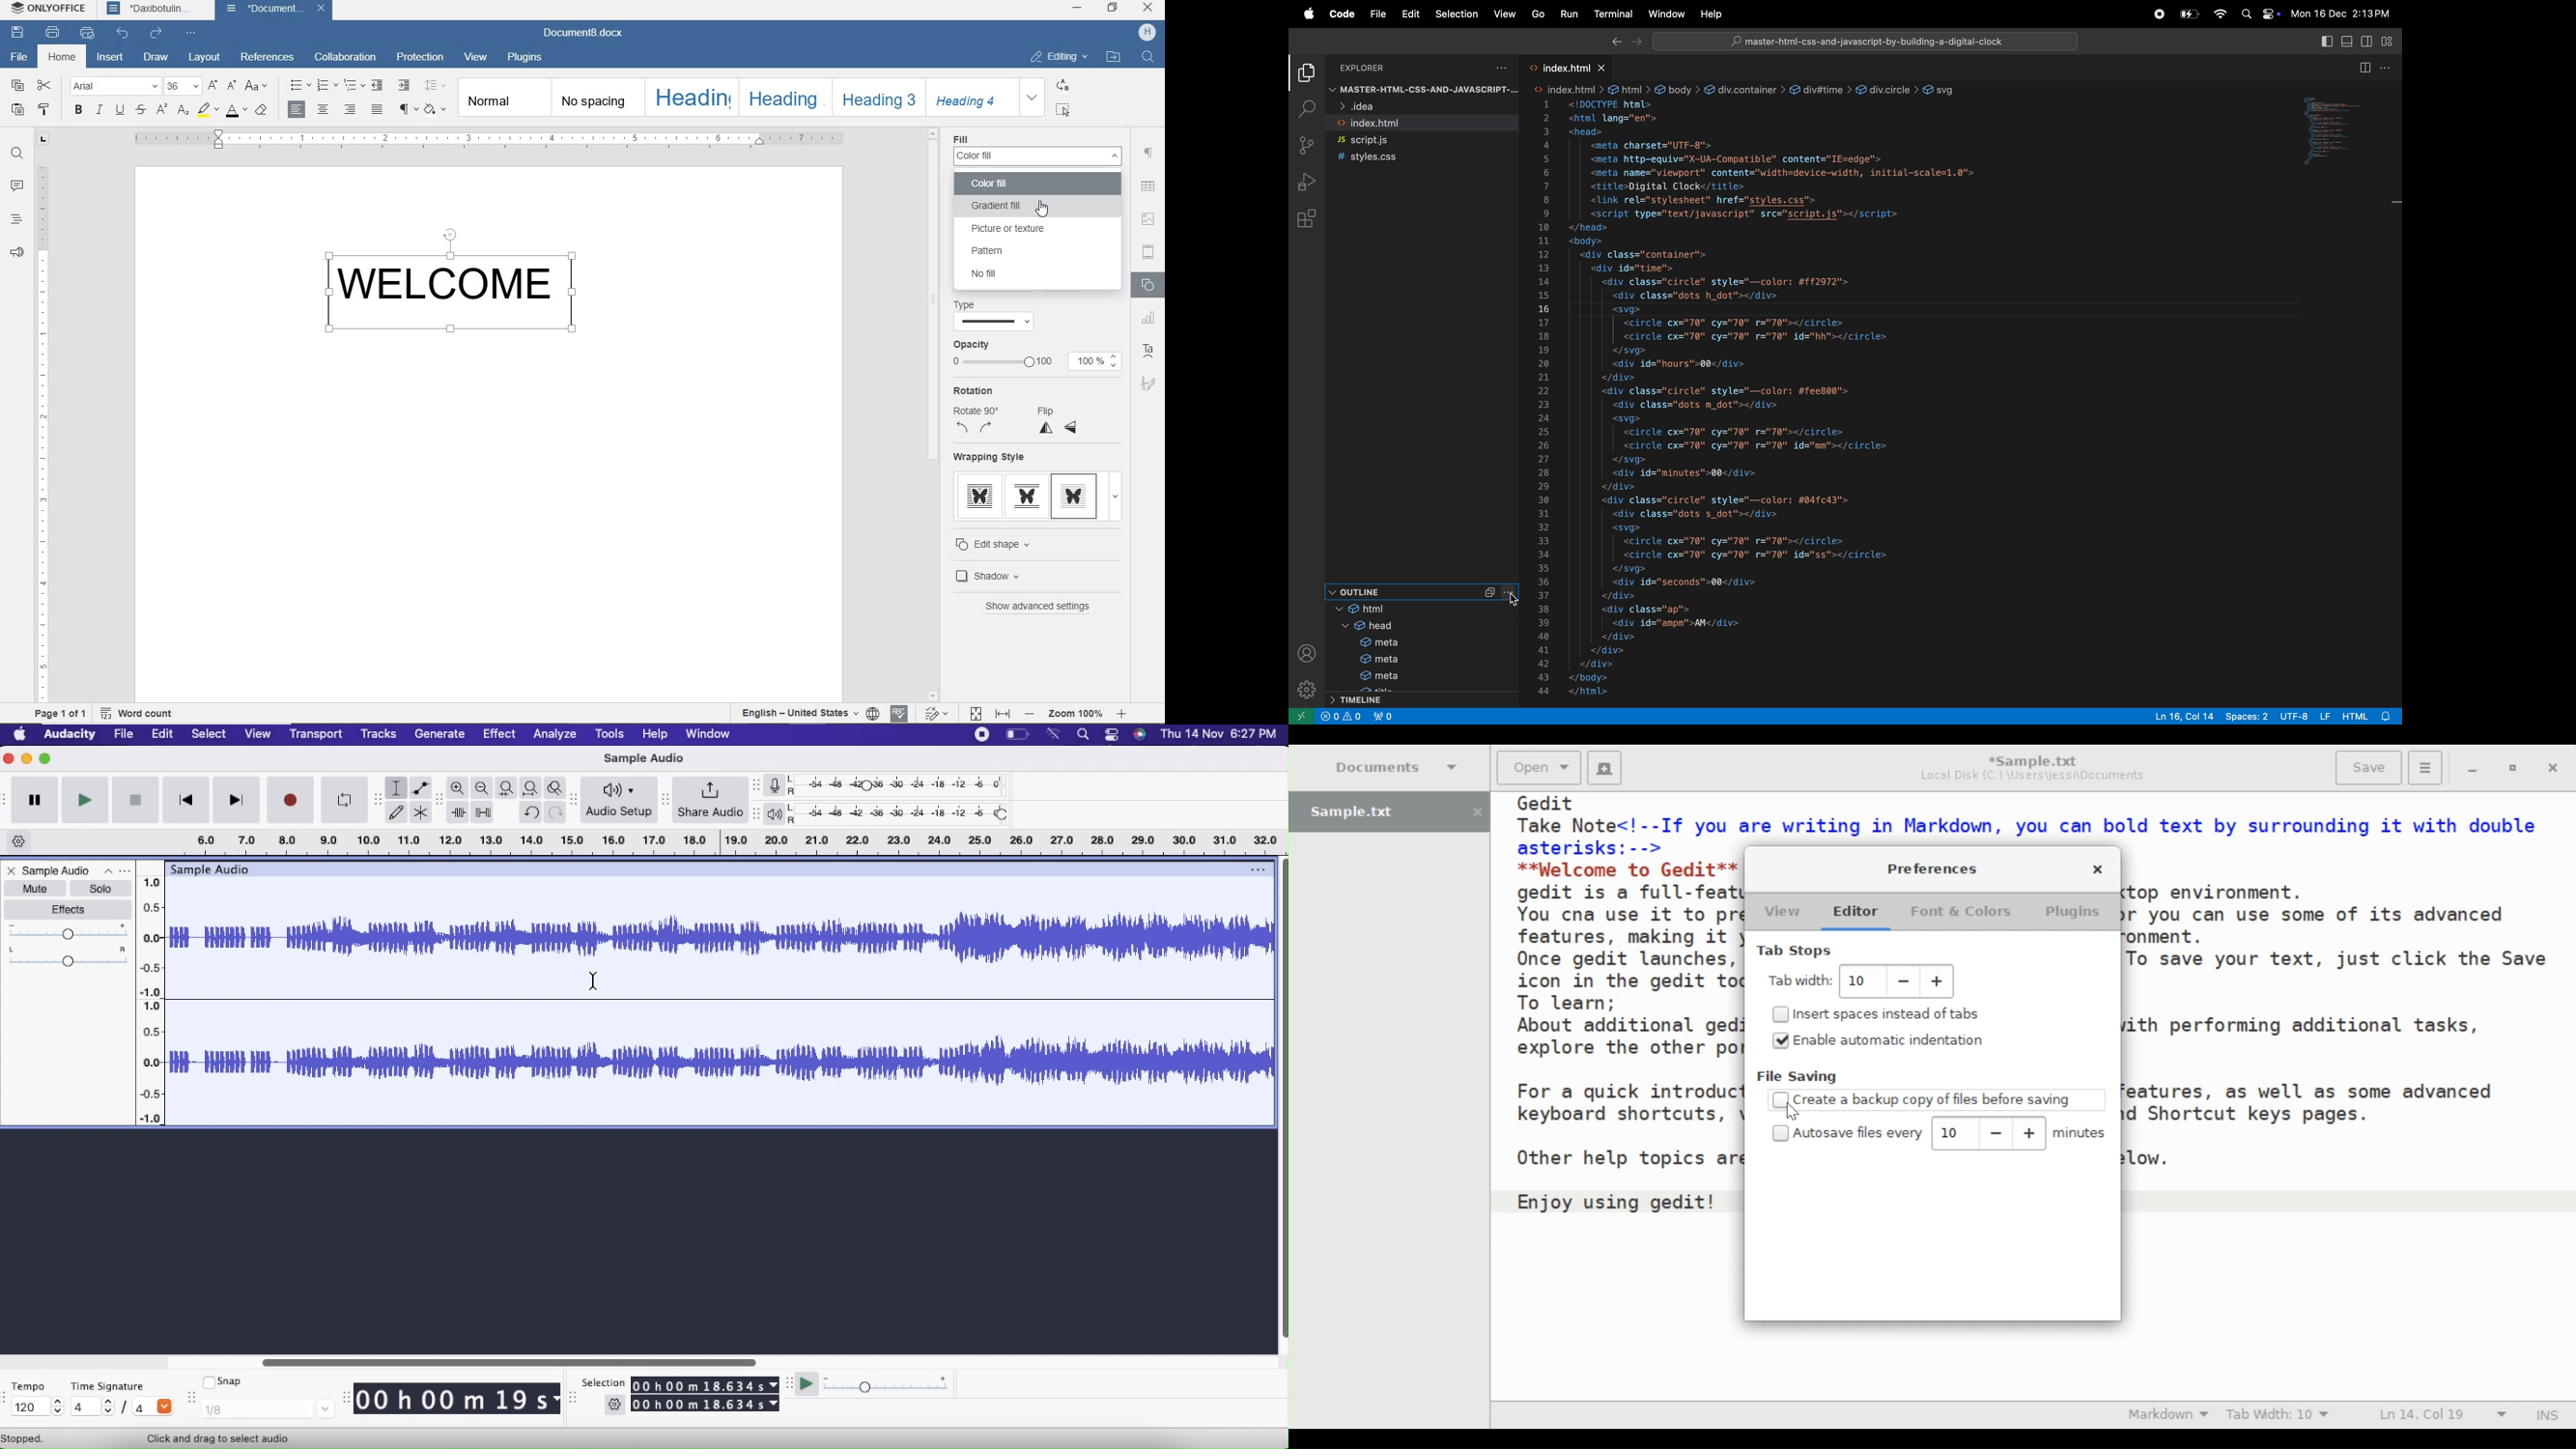 The height and width of the screenshot is (1456, 2576). I want to click on UNDERLINE, so click(121, 109).